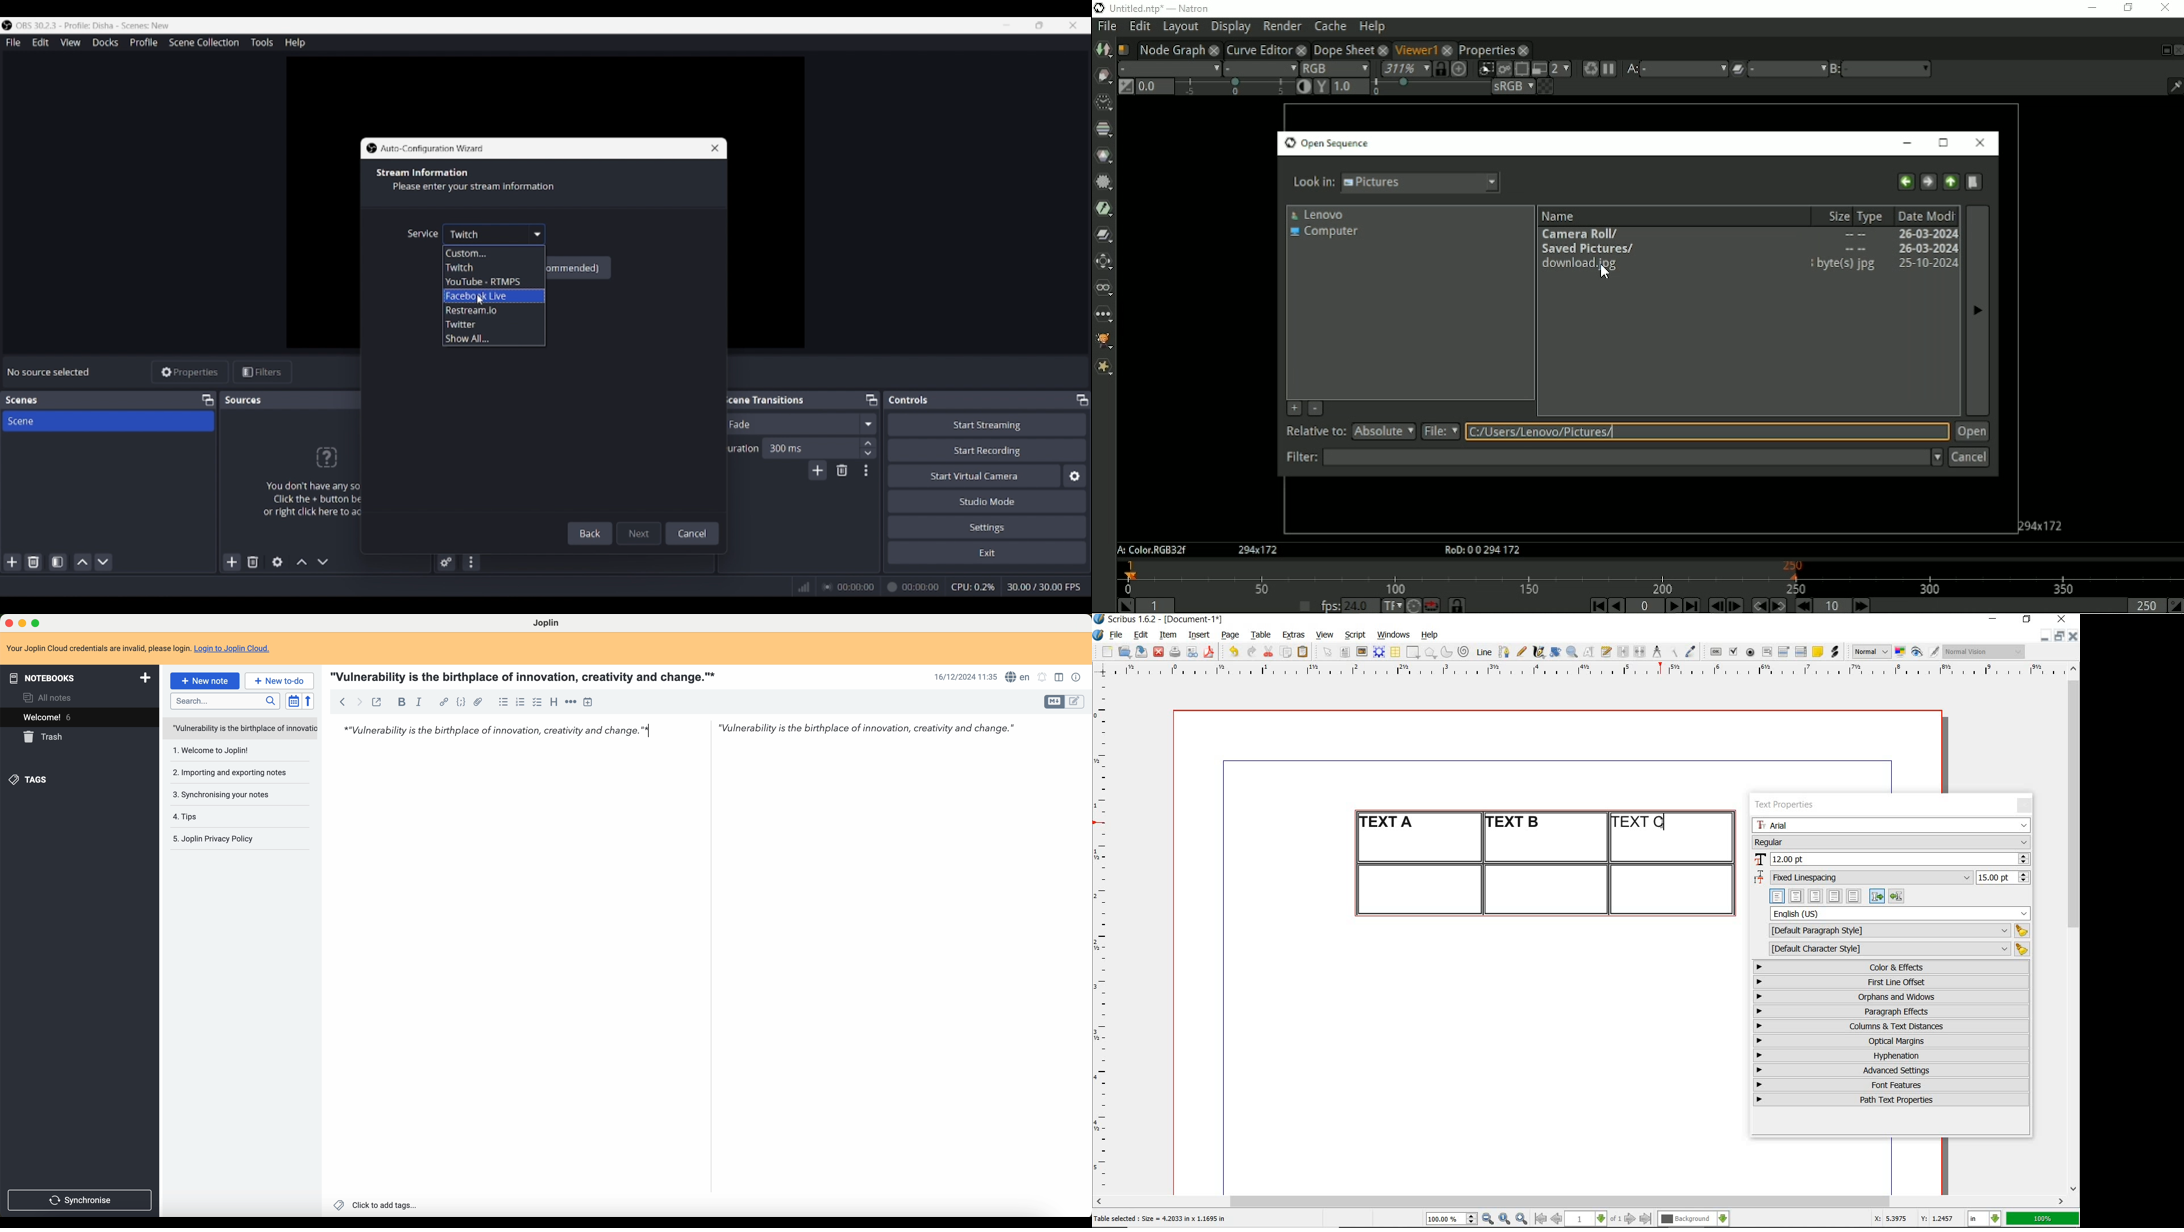 The image size is (2184, 1232). I want to click on "Vulnerability is the birthplace of innovation, creativity and change."*, so click(526, 676).